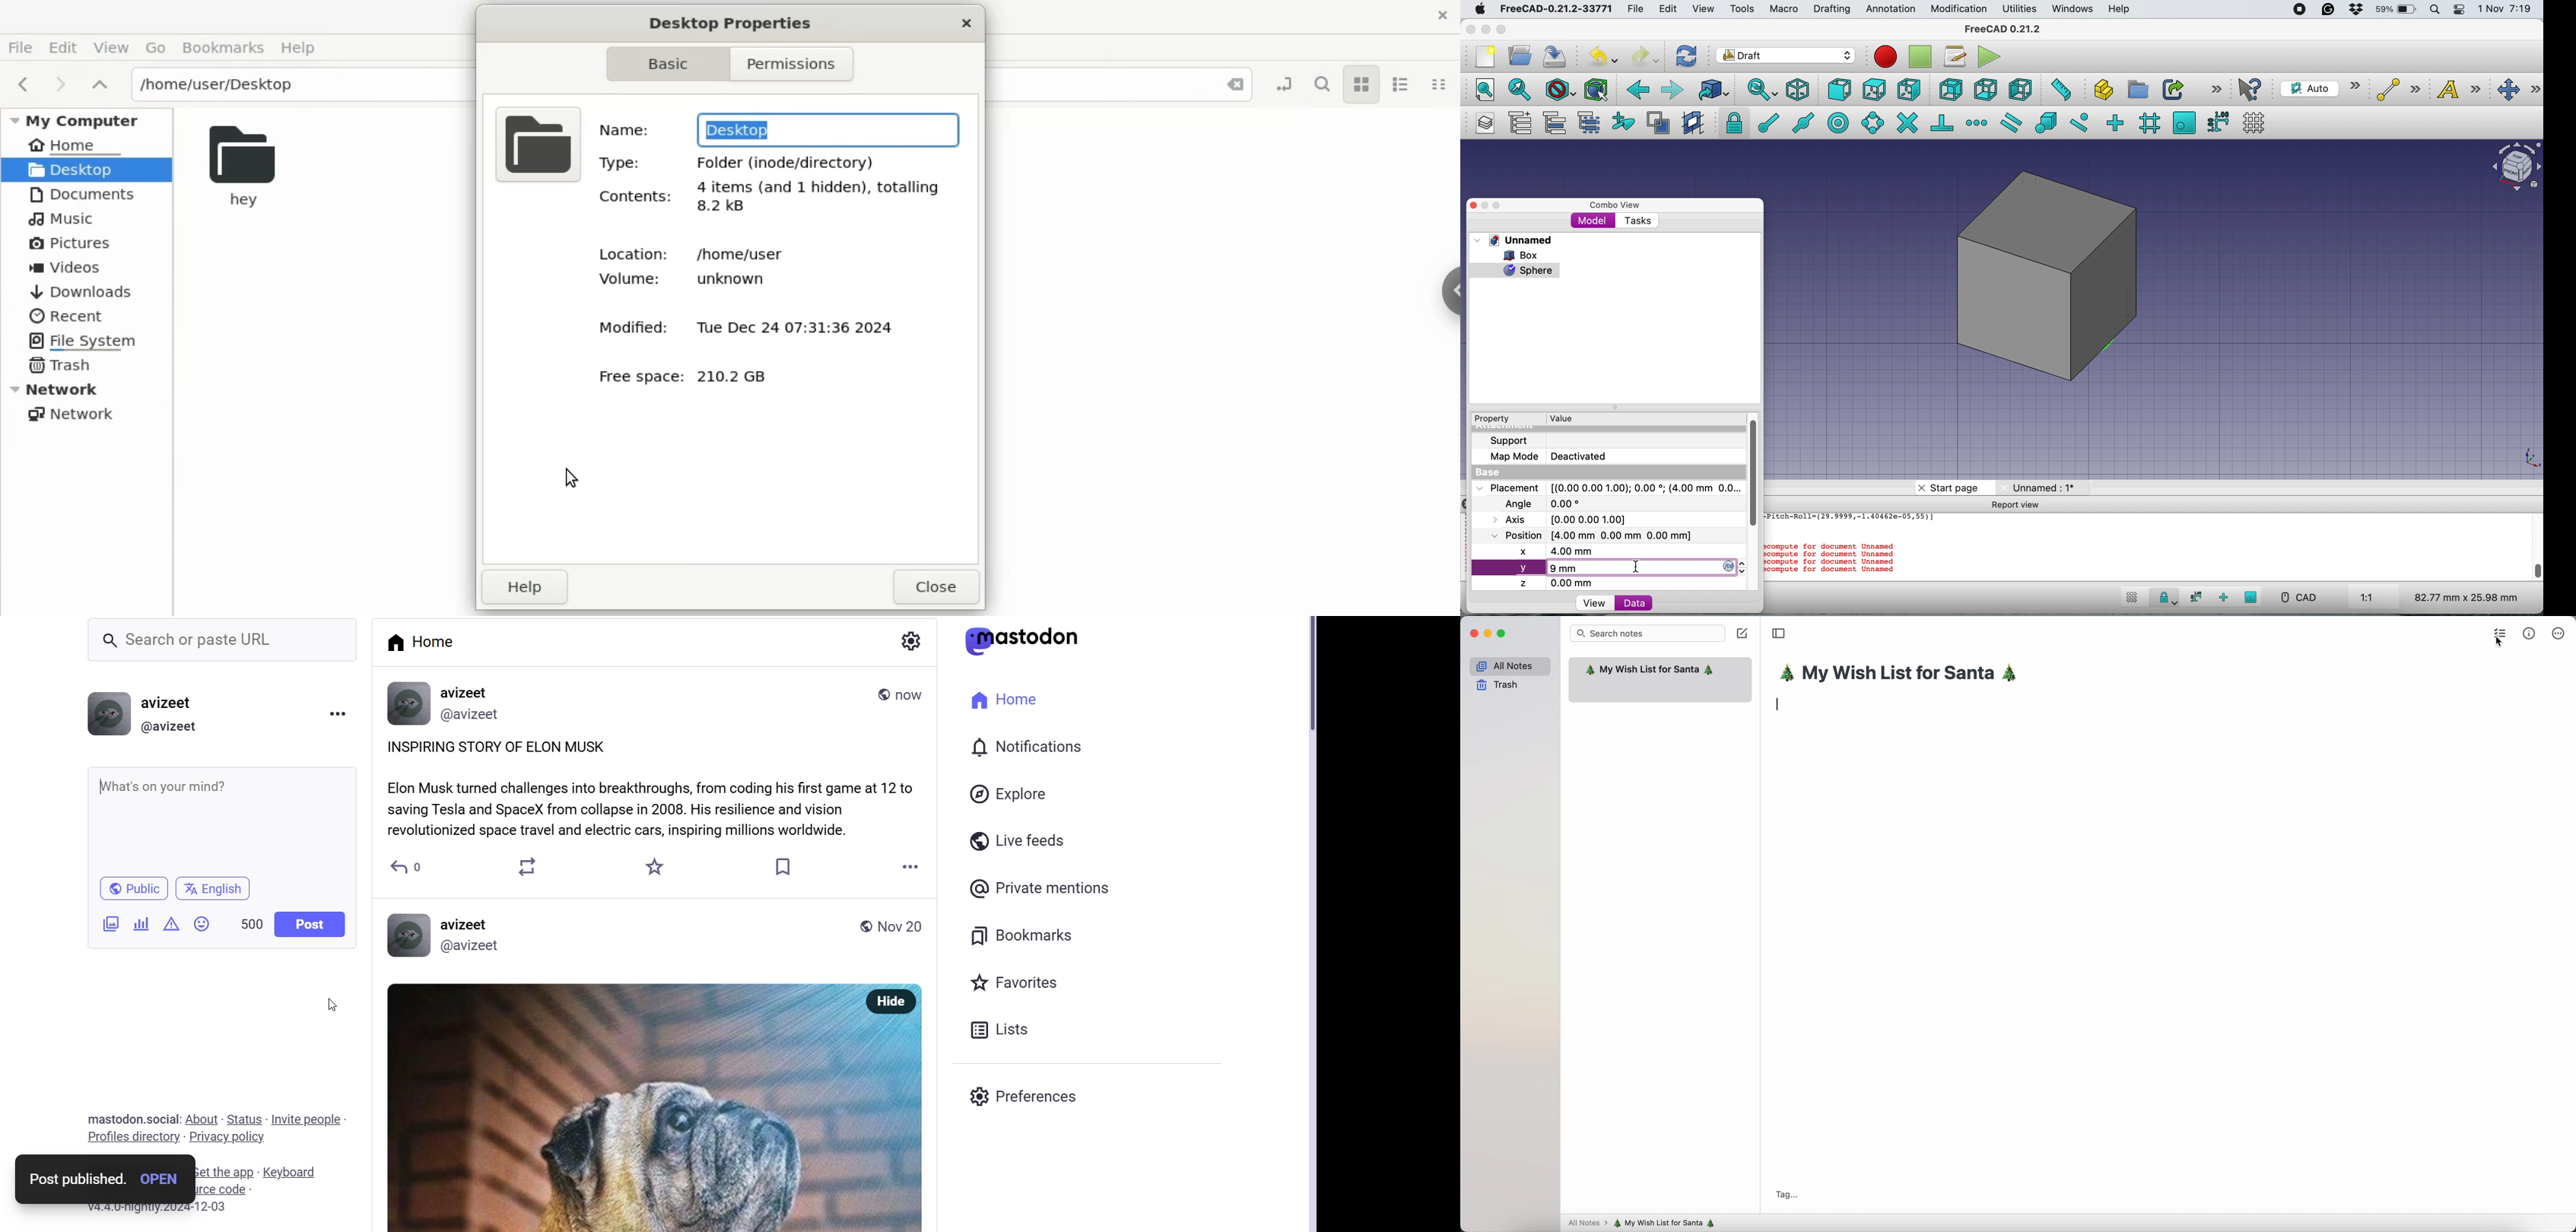 Image resolution: width=2576 pixels, height=1232 pixels. Describe the element at coordinates (1634, 602) in the screenshot. I see `data` at that location.